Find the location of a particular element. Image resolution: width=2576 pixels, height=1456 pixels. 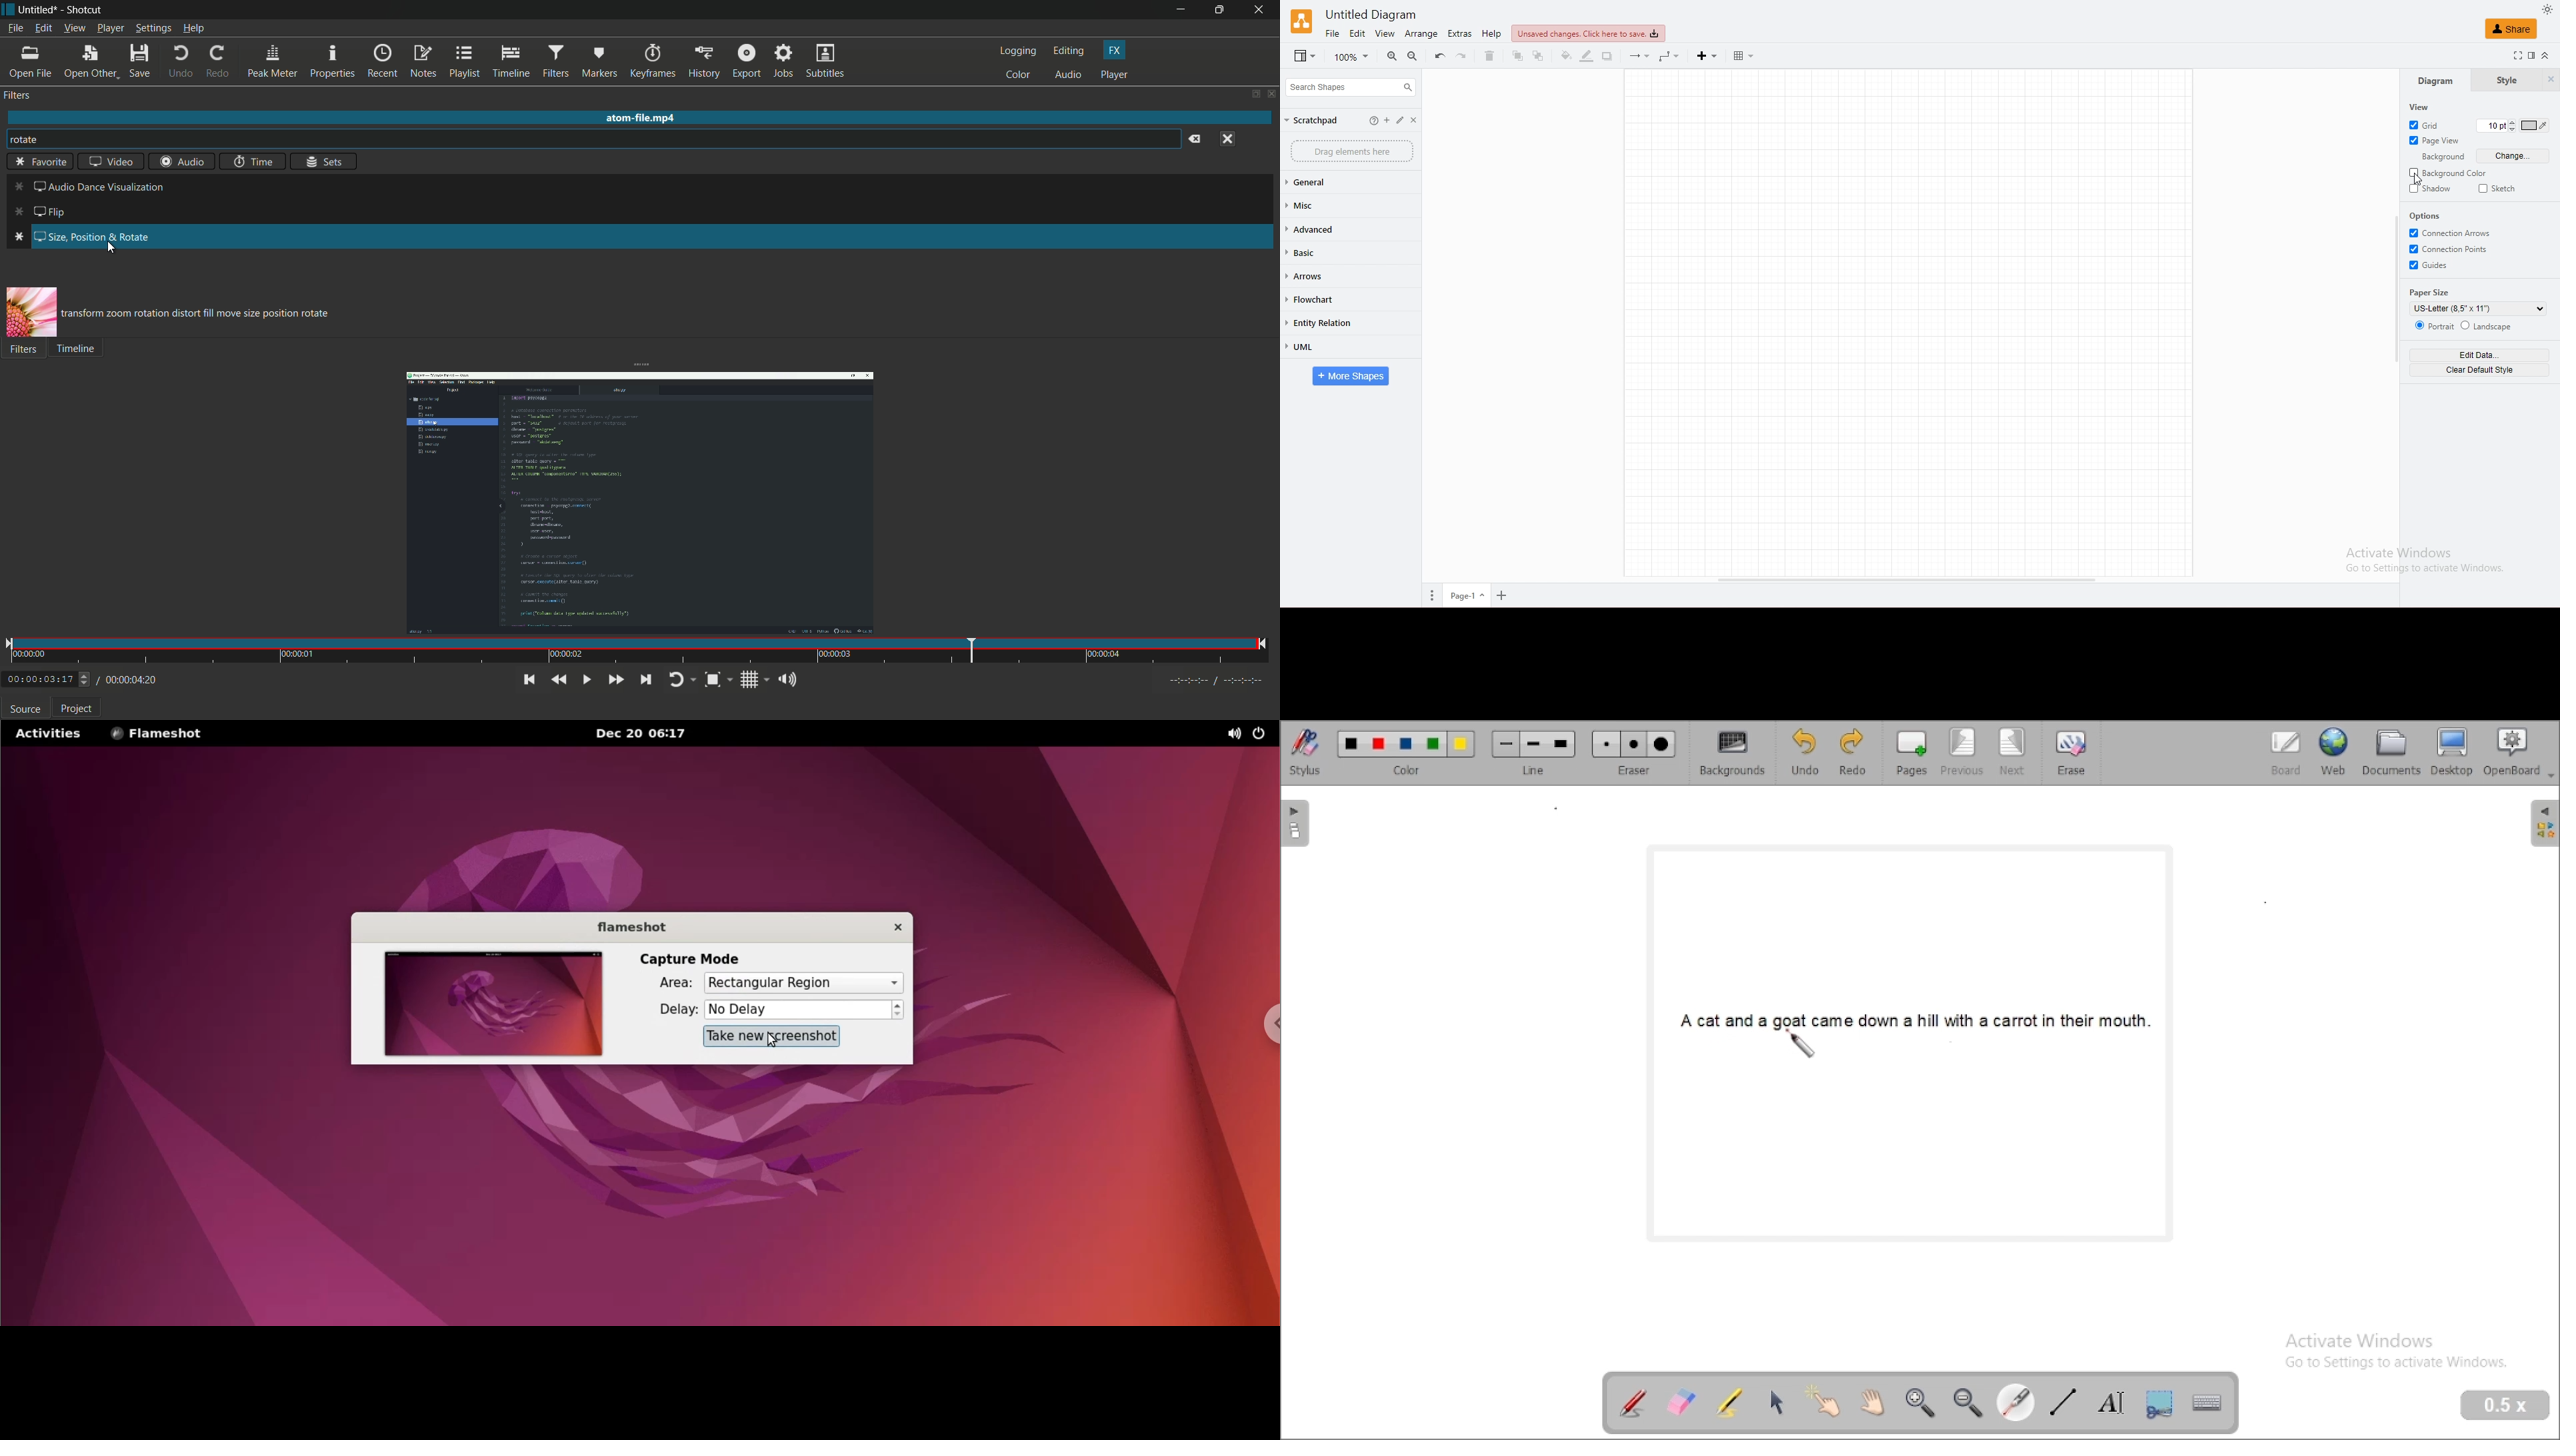

arrow is located at coordinates (1637, 57).